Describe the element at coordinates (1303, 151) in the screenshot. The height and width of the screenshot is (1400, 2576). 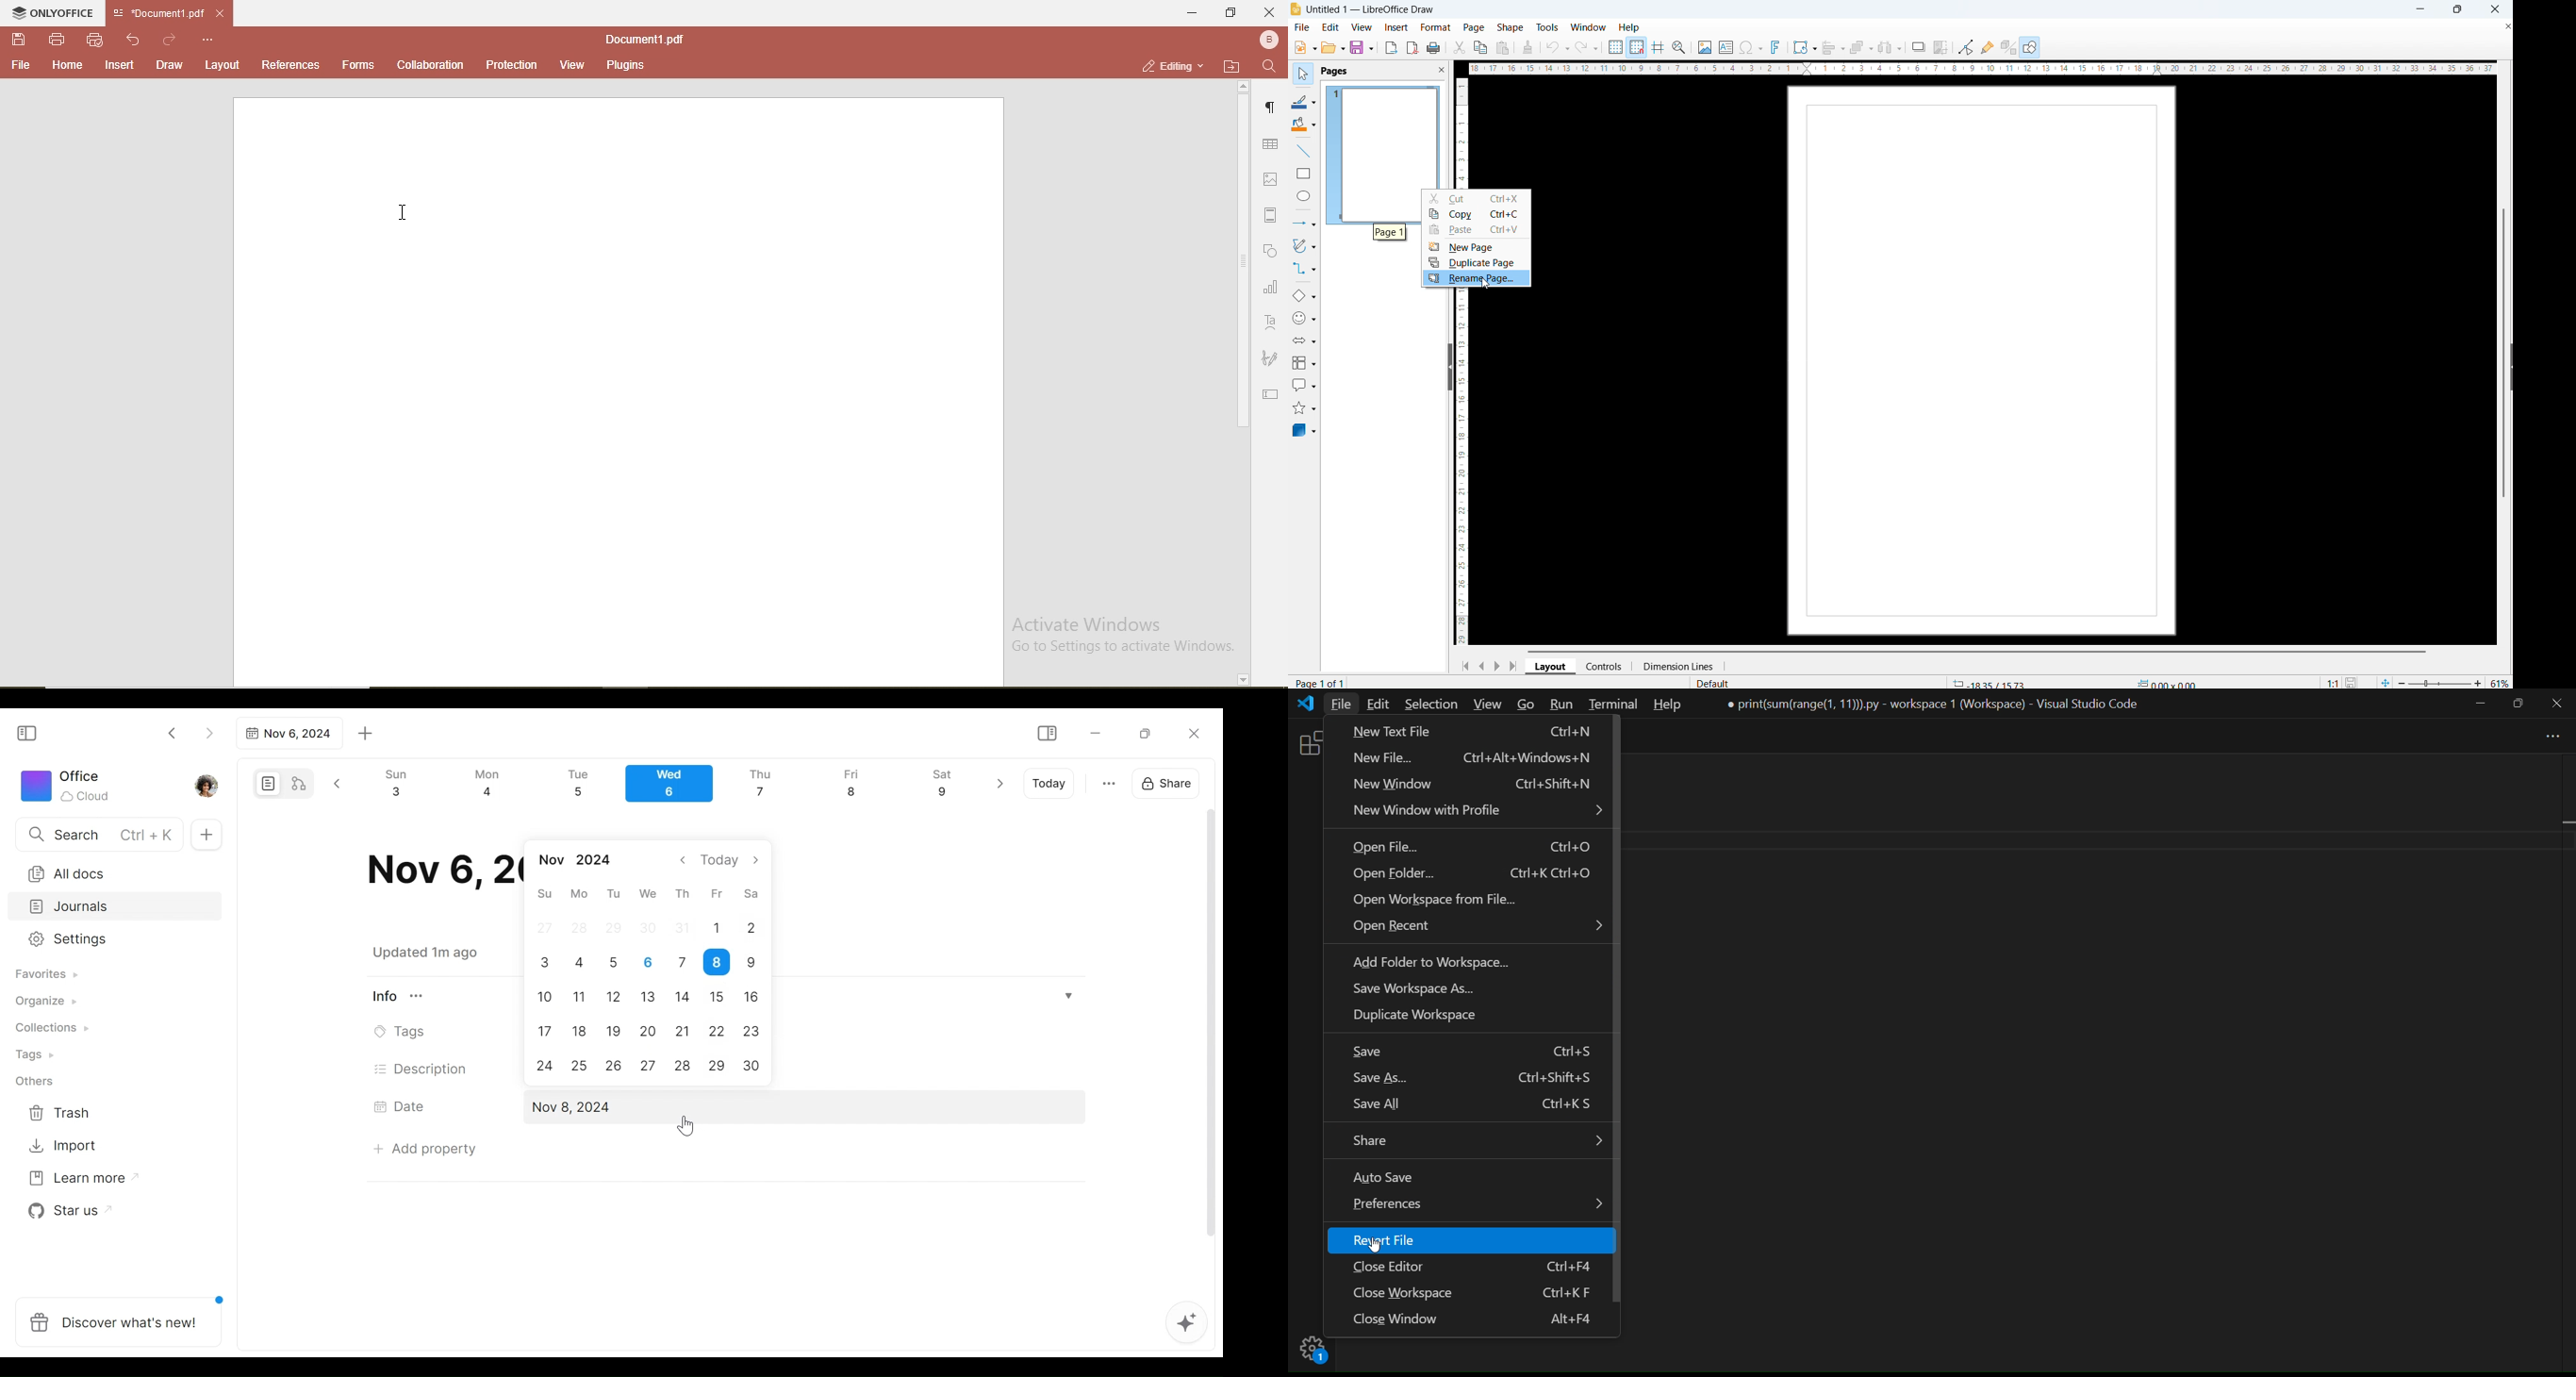
I see `line tool` at that location.